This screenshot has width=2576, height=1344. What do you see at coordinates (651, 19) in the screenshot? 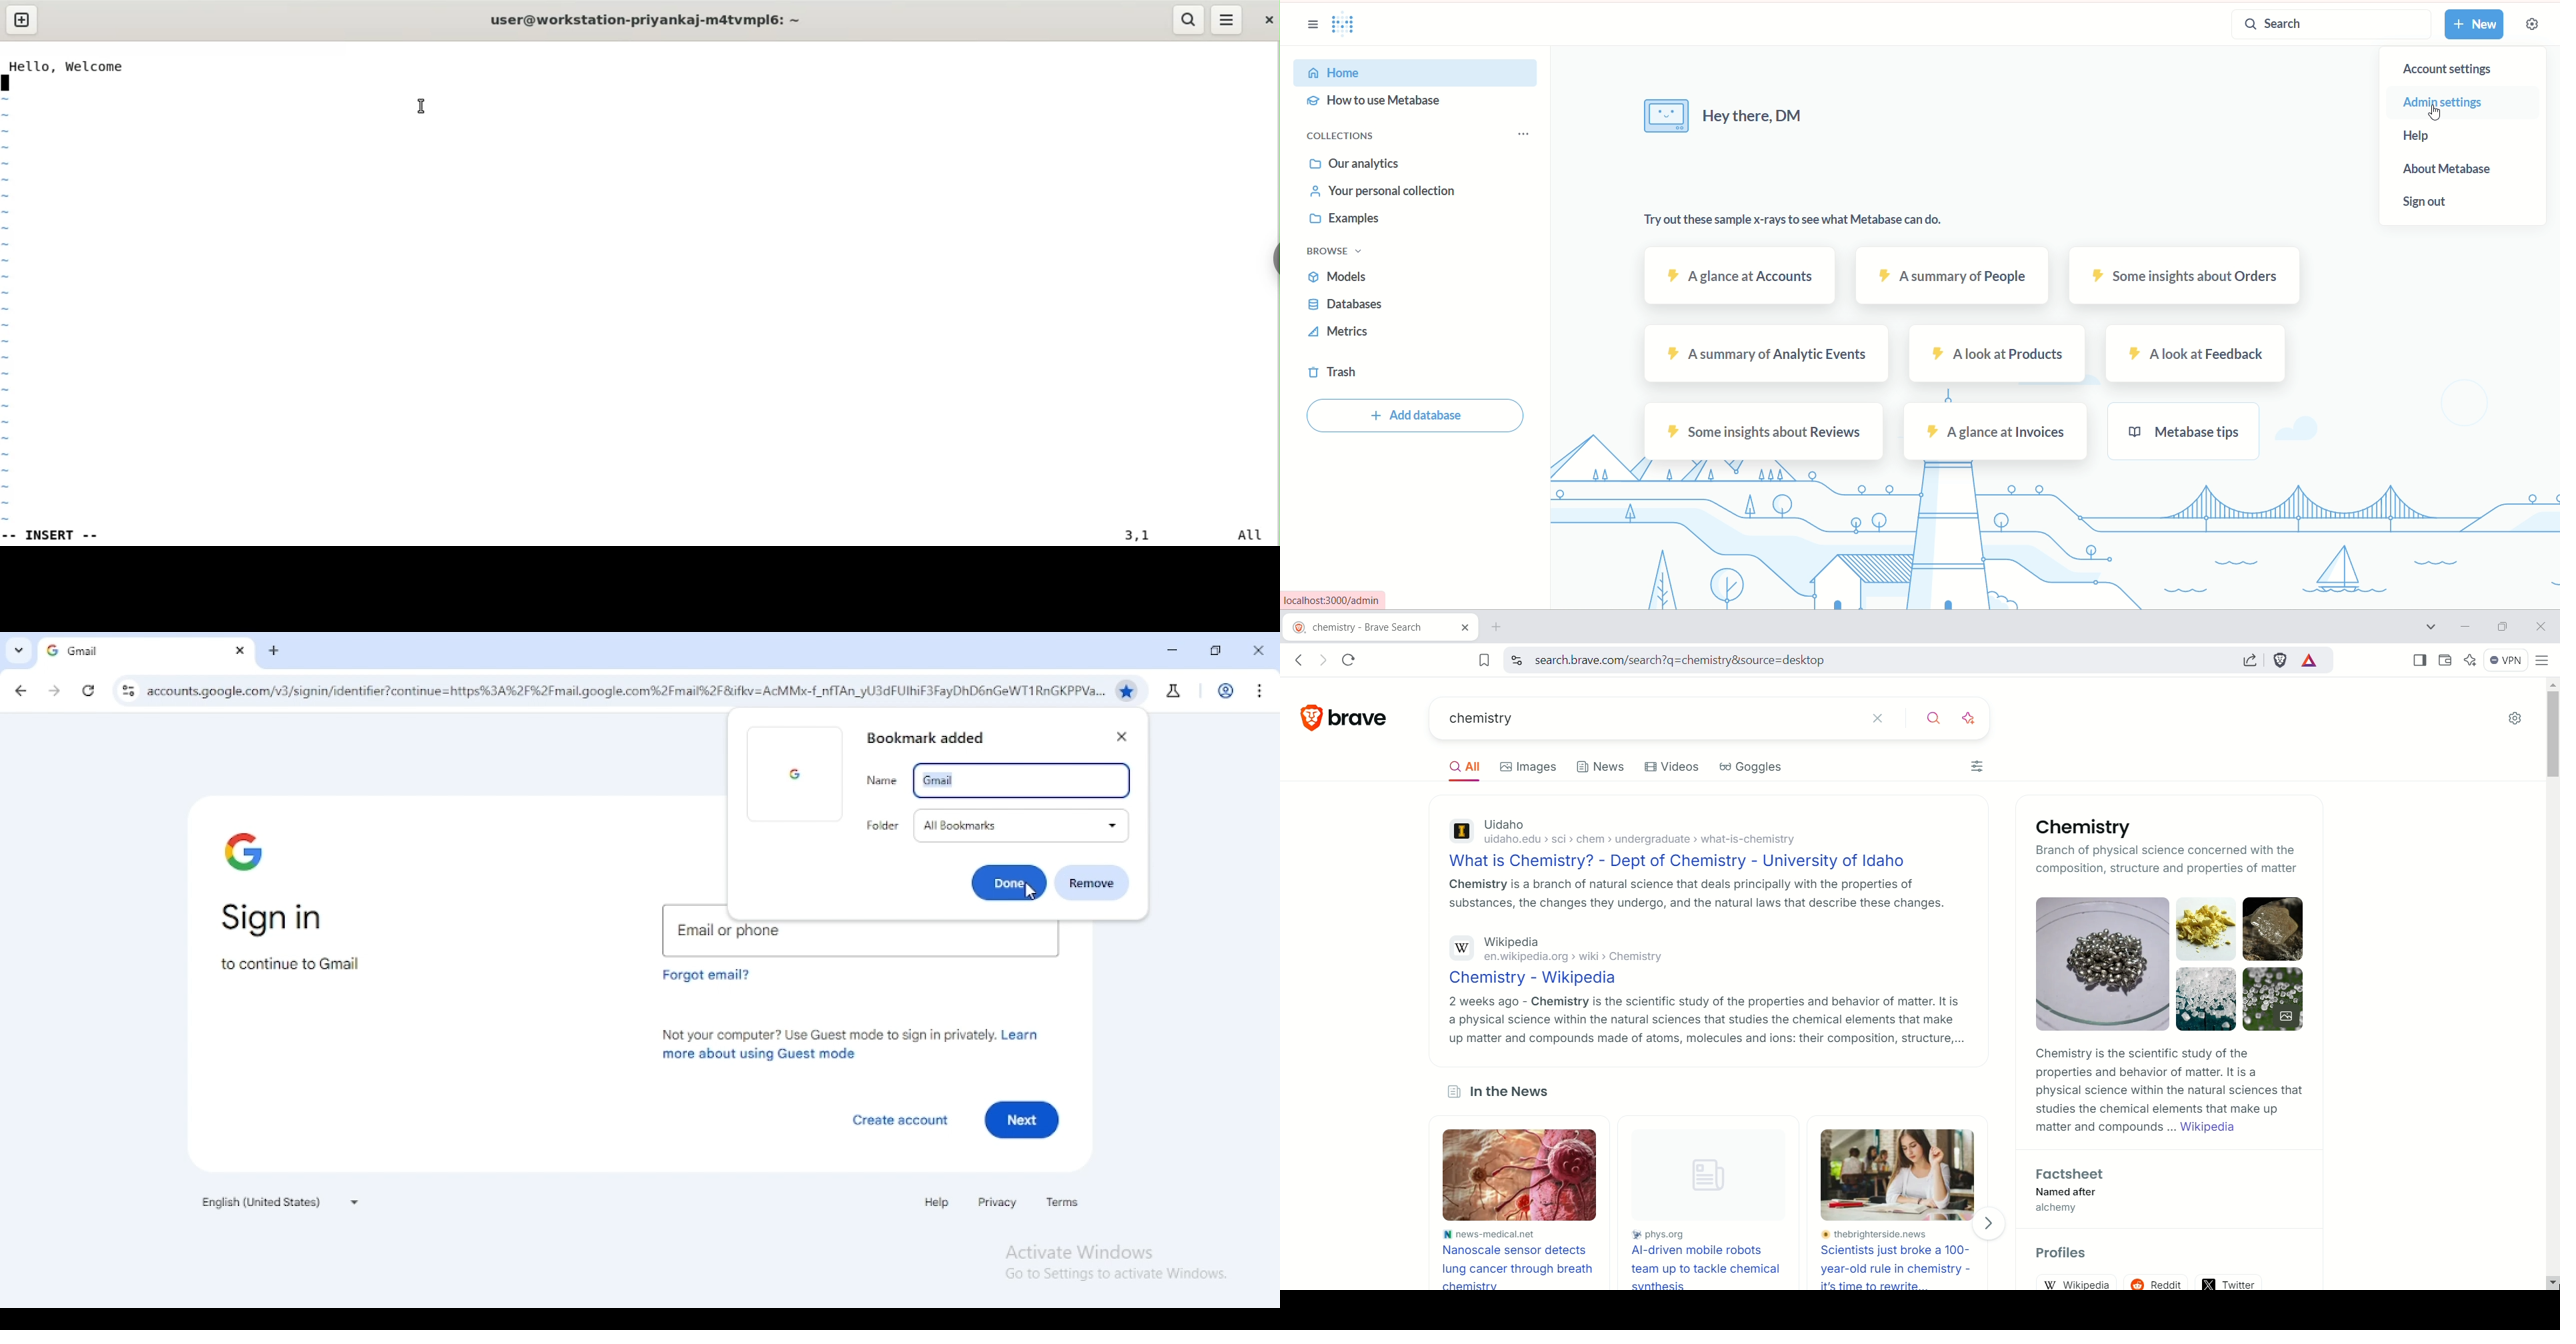
I see `user@workstation-priyankaj-m4tvmpl6: ~` at bounding box center [651, 19].